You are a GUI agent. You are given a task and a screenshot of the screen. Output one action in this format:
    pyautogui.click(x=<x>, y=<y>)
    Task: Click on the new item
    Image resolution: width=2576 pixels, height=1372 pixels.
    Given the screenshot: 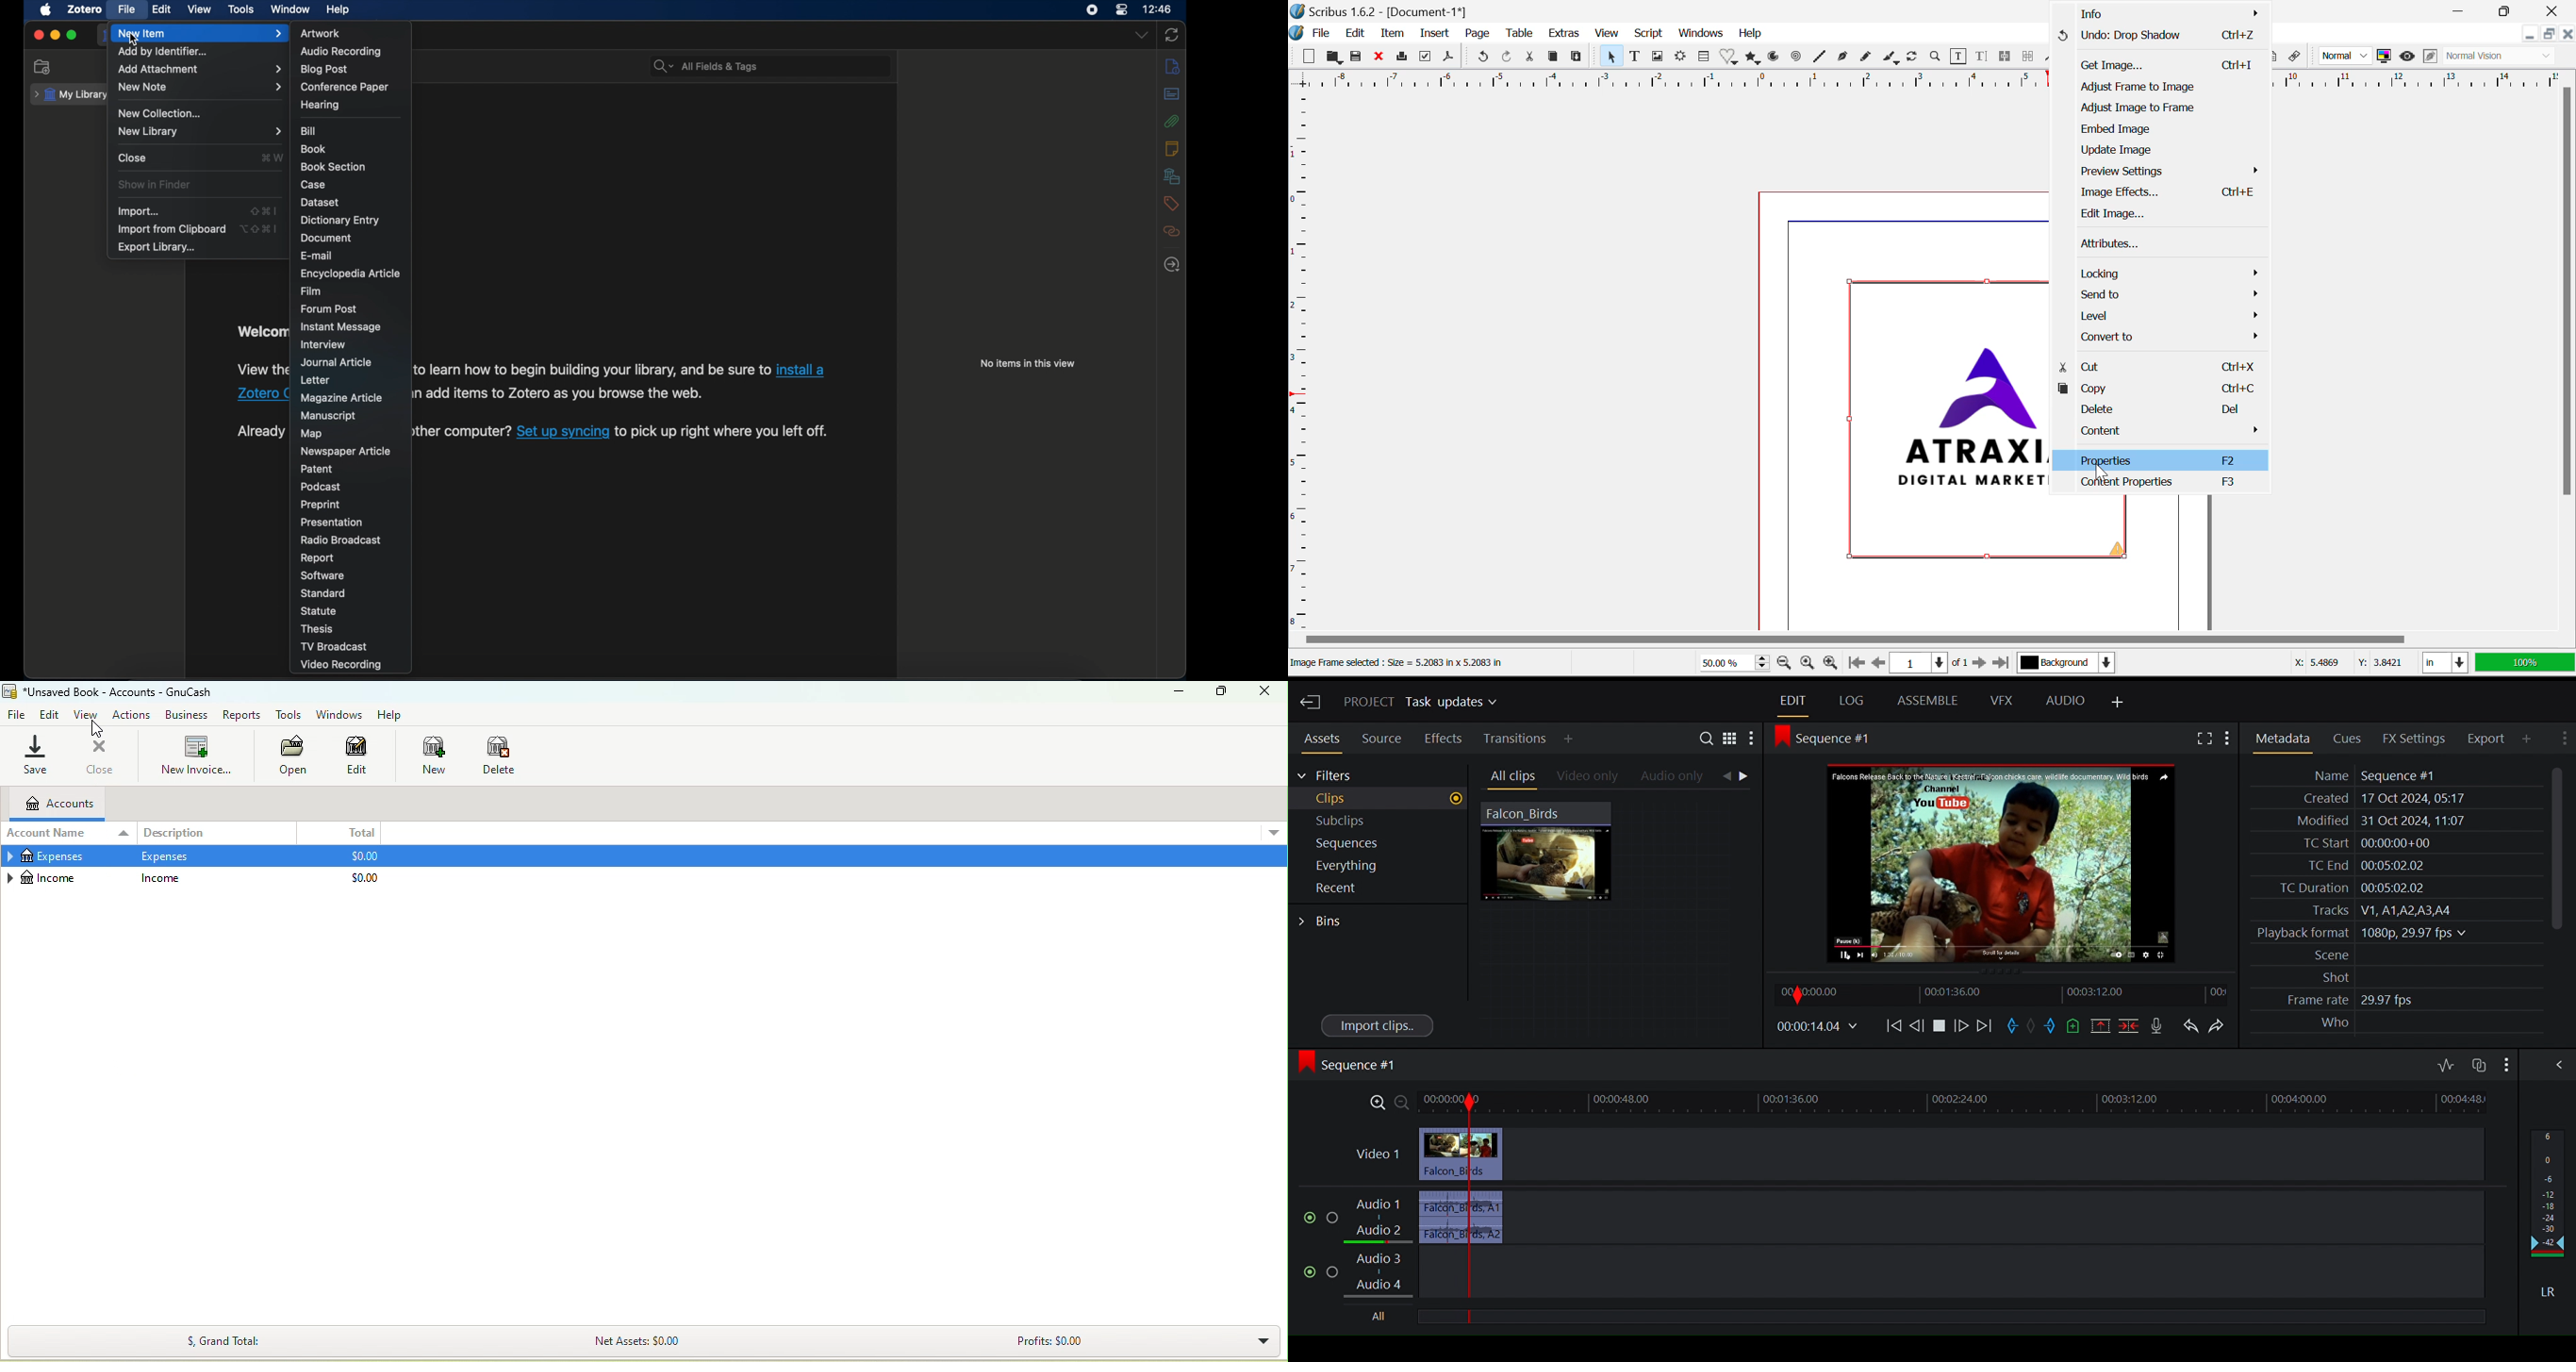 What is the action you would take?
    pyautogui.click(x=200, y=33)
    